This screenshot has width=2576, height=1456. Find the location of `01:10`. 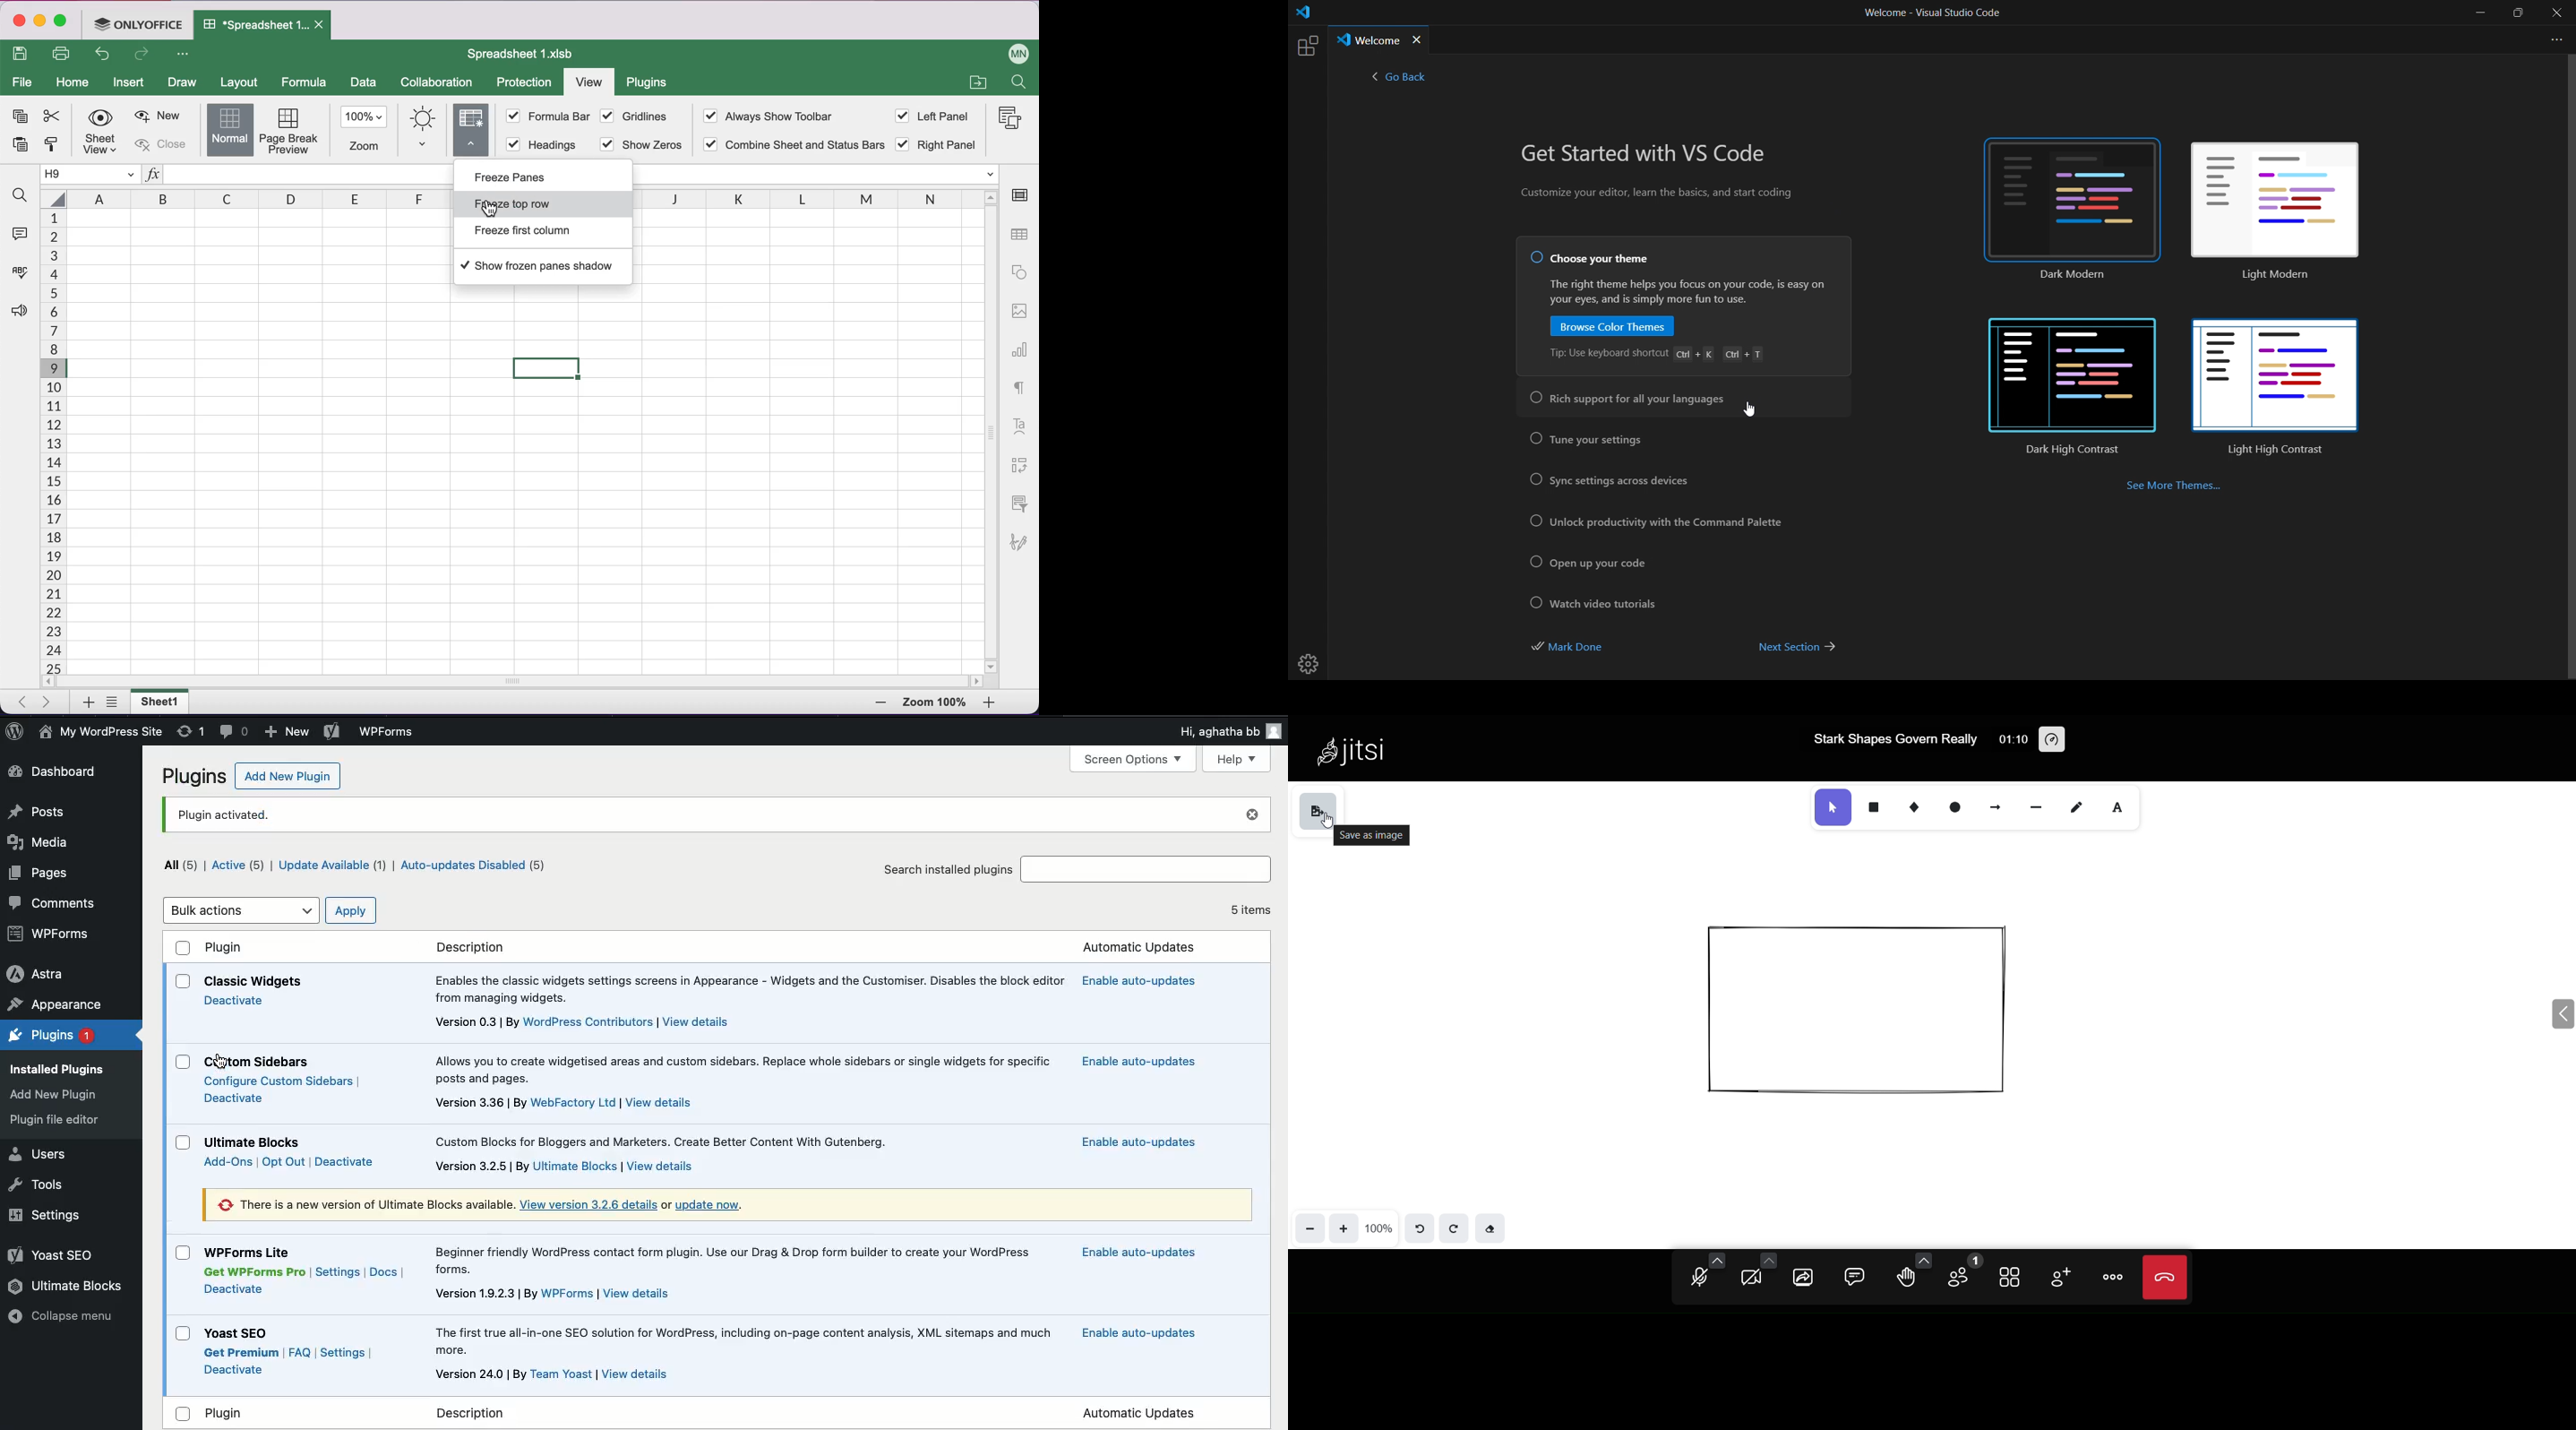

01:10 is located at coordinates (2011, 739).